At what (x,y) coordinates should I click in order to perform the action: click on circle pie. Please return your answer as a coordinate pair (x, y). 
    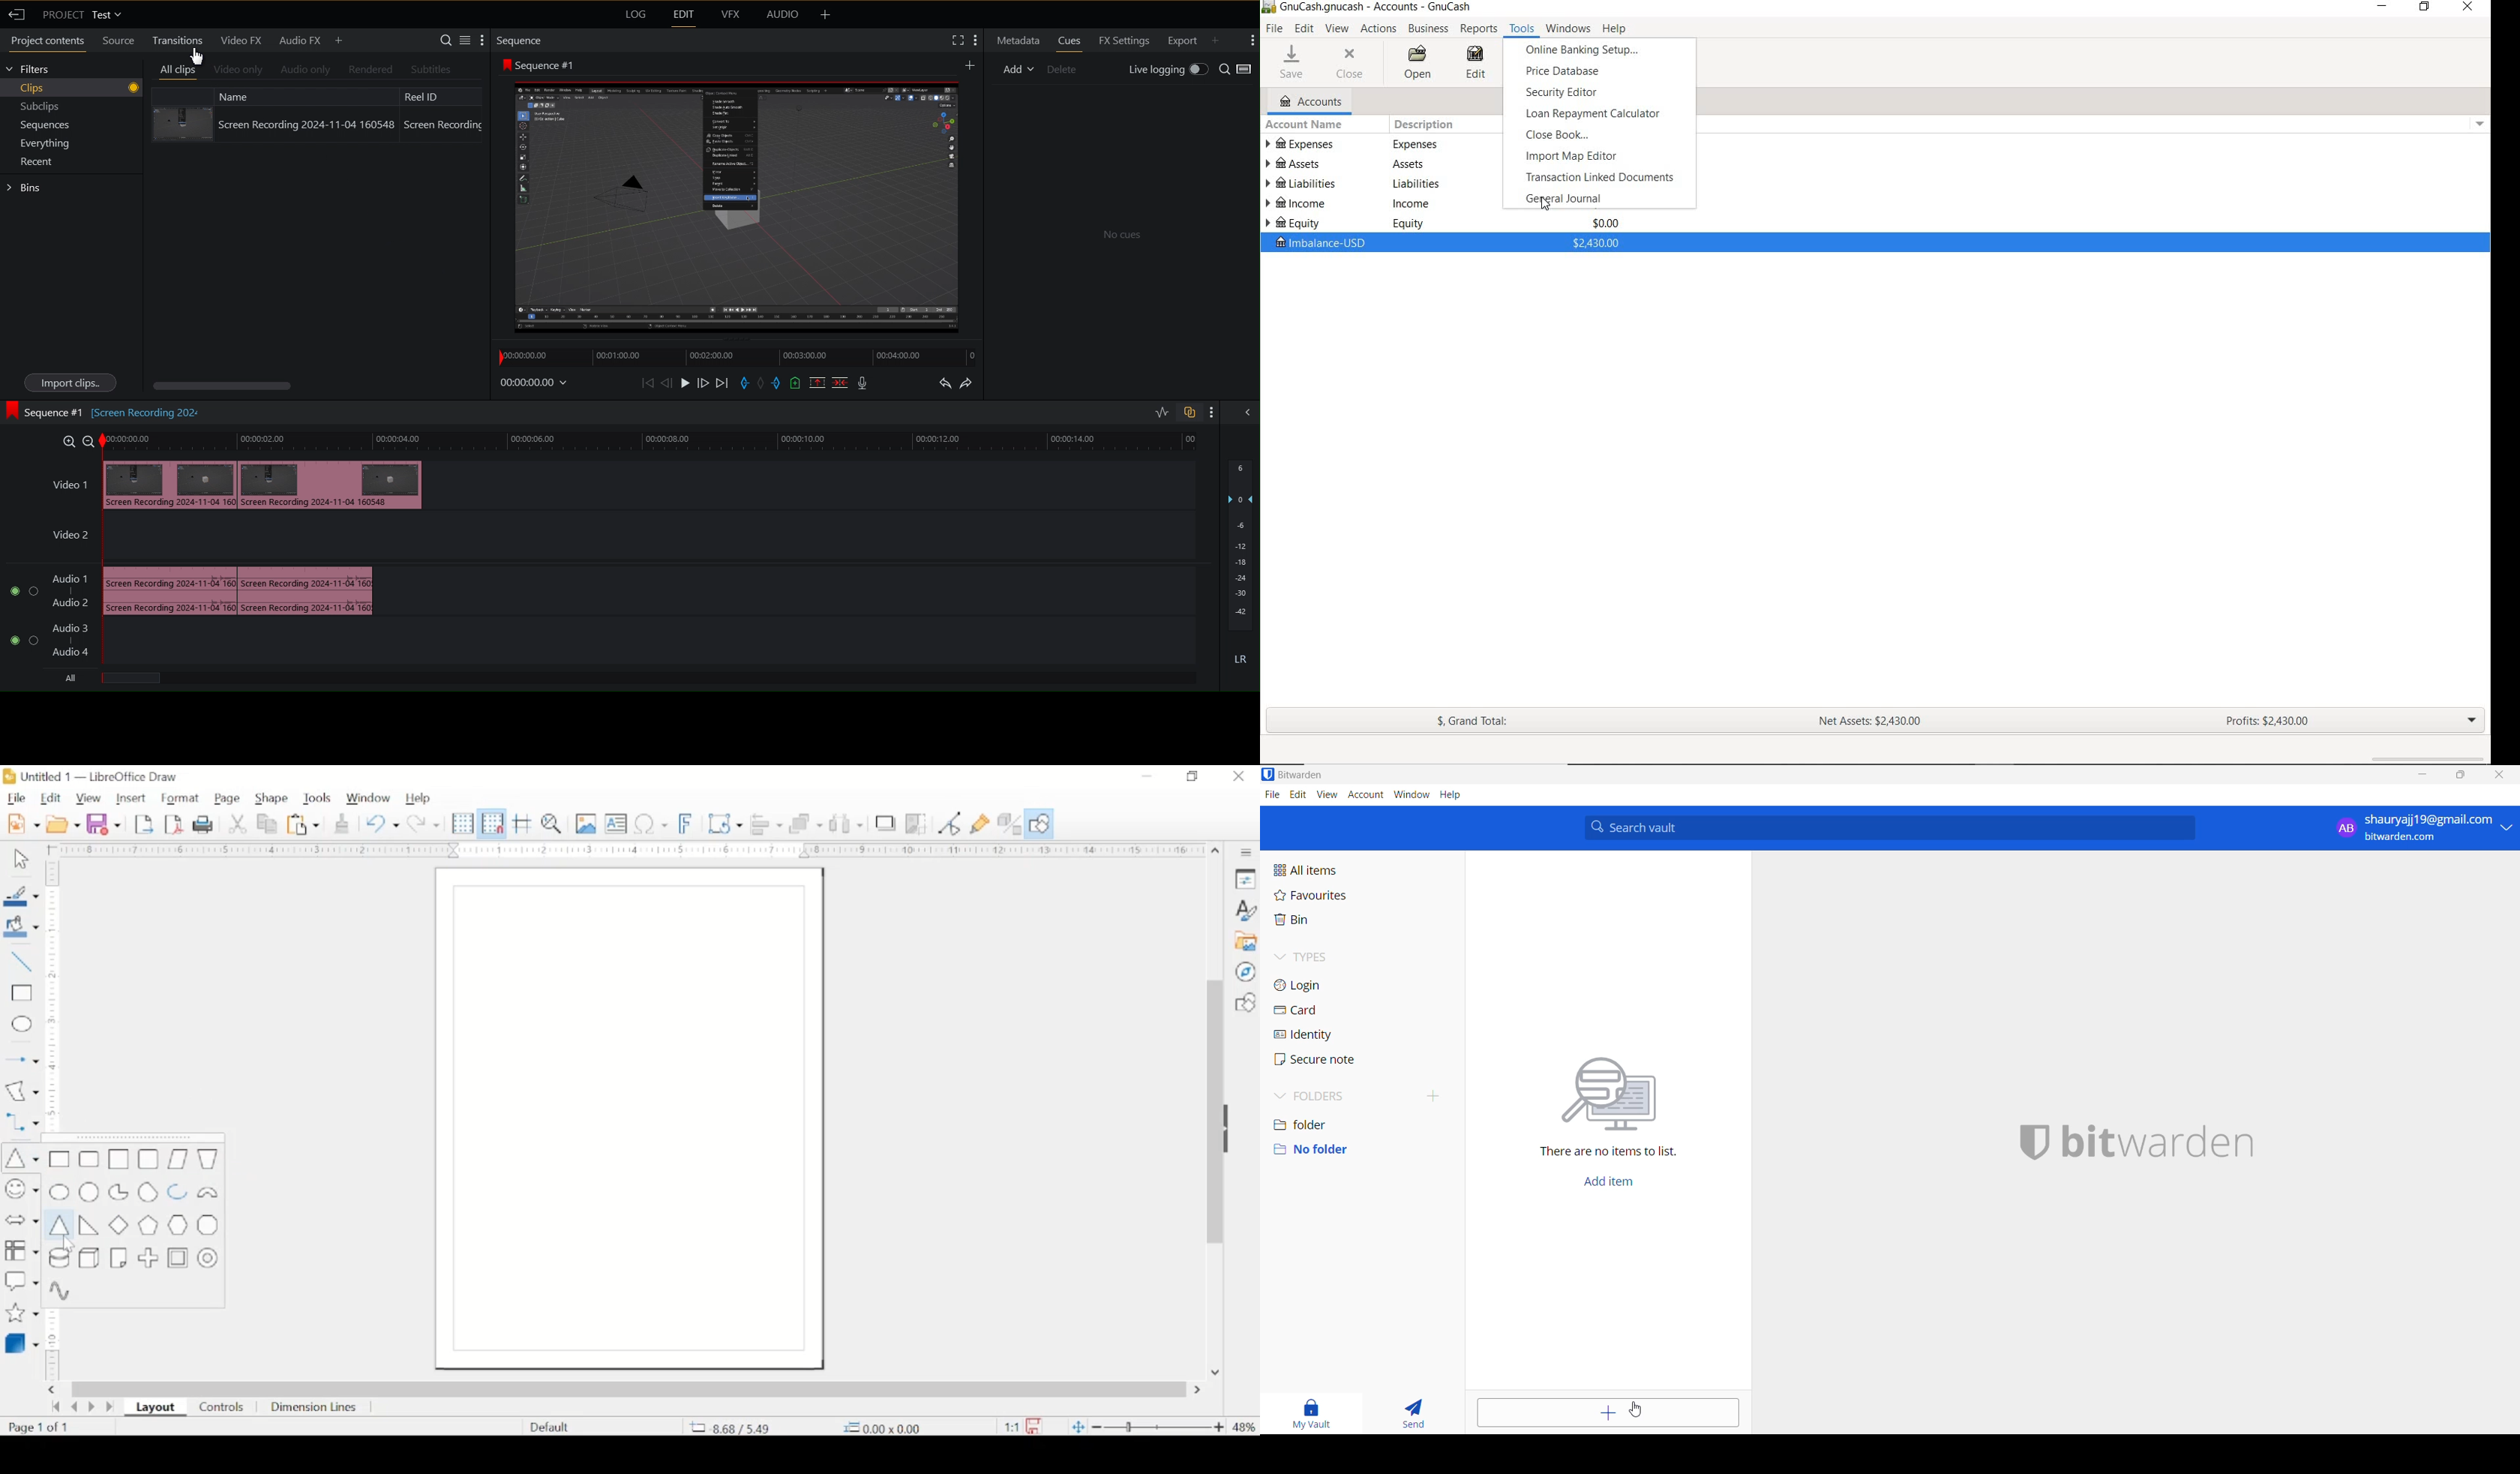
    Looking at the image, I should click on (119, 1190).